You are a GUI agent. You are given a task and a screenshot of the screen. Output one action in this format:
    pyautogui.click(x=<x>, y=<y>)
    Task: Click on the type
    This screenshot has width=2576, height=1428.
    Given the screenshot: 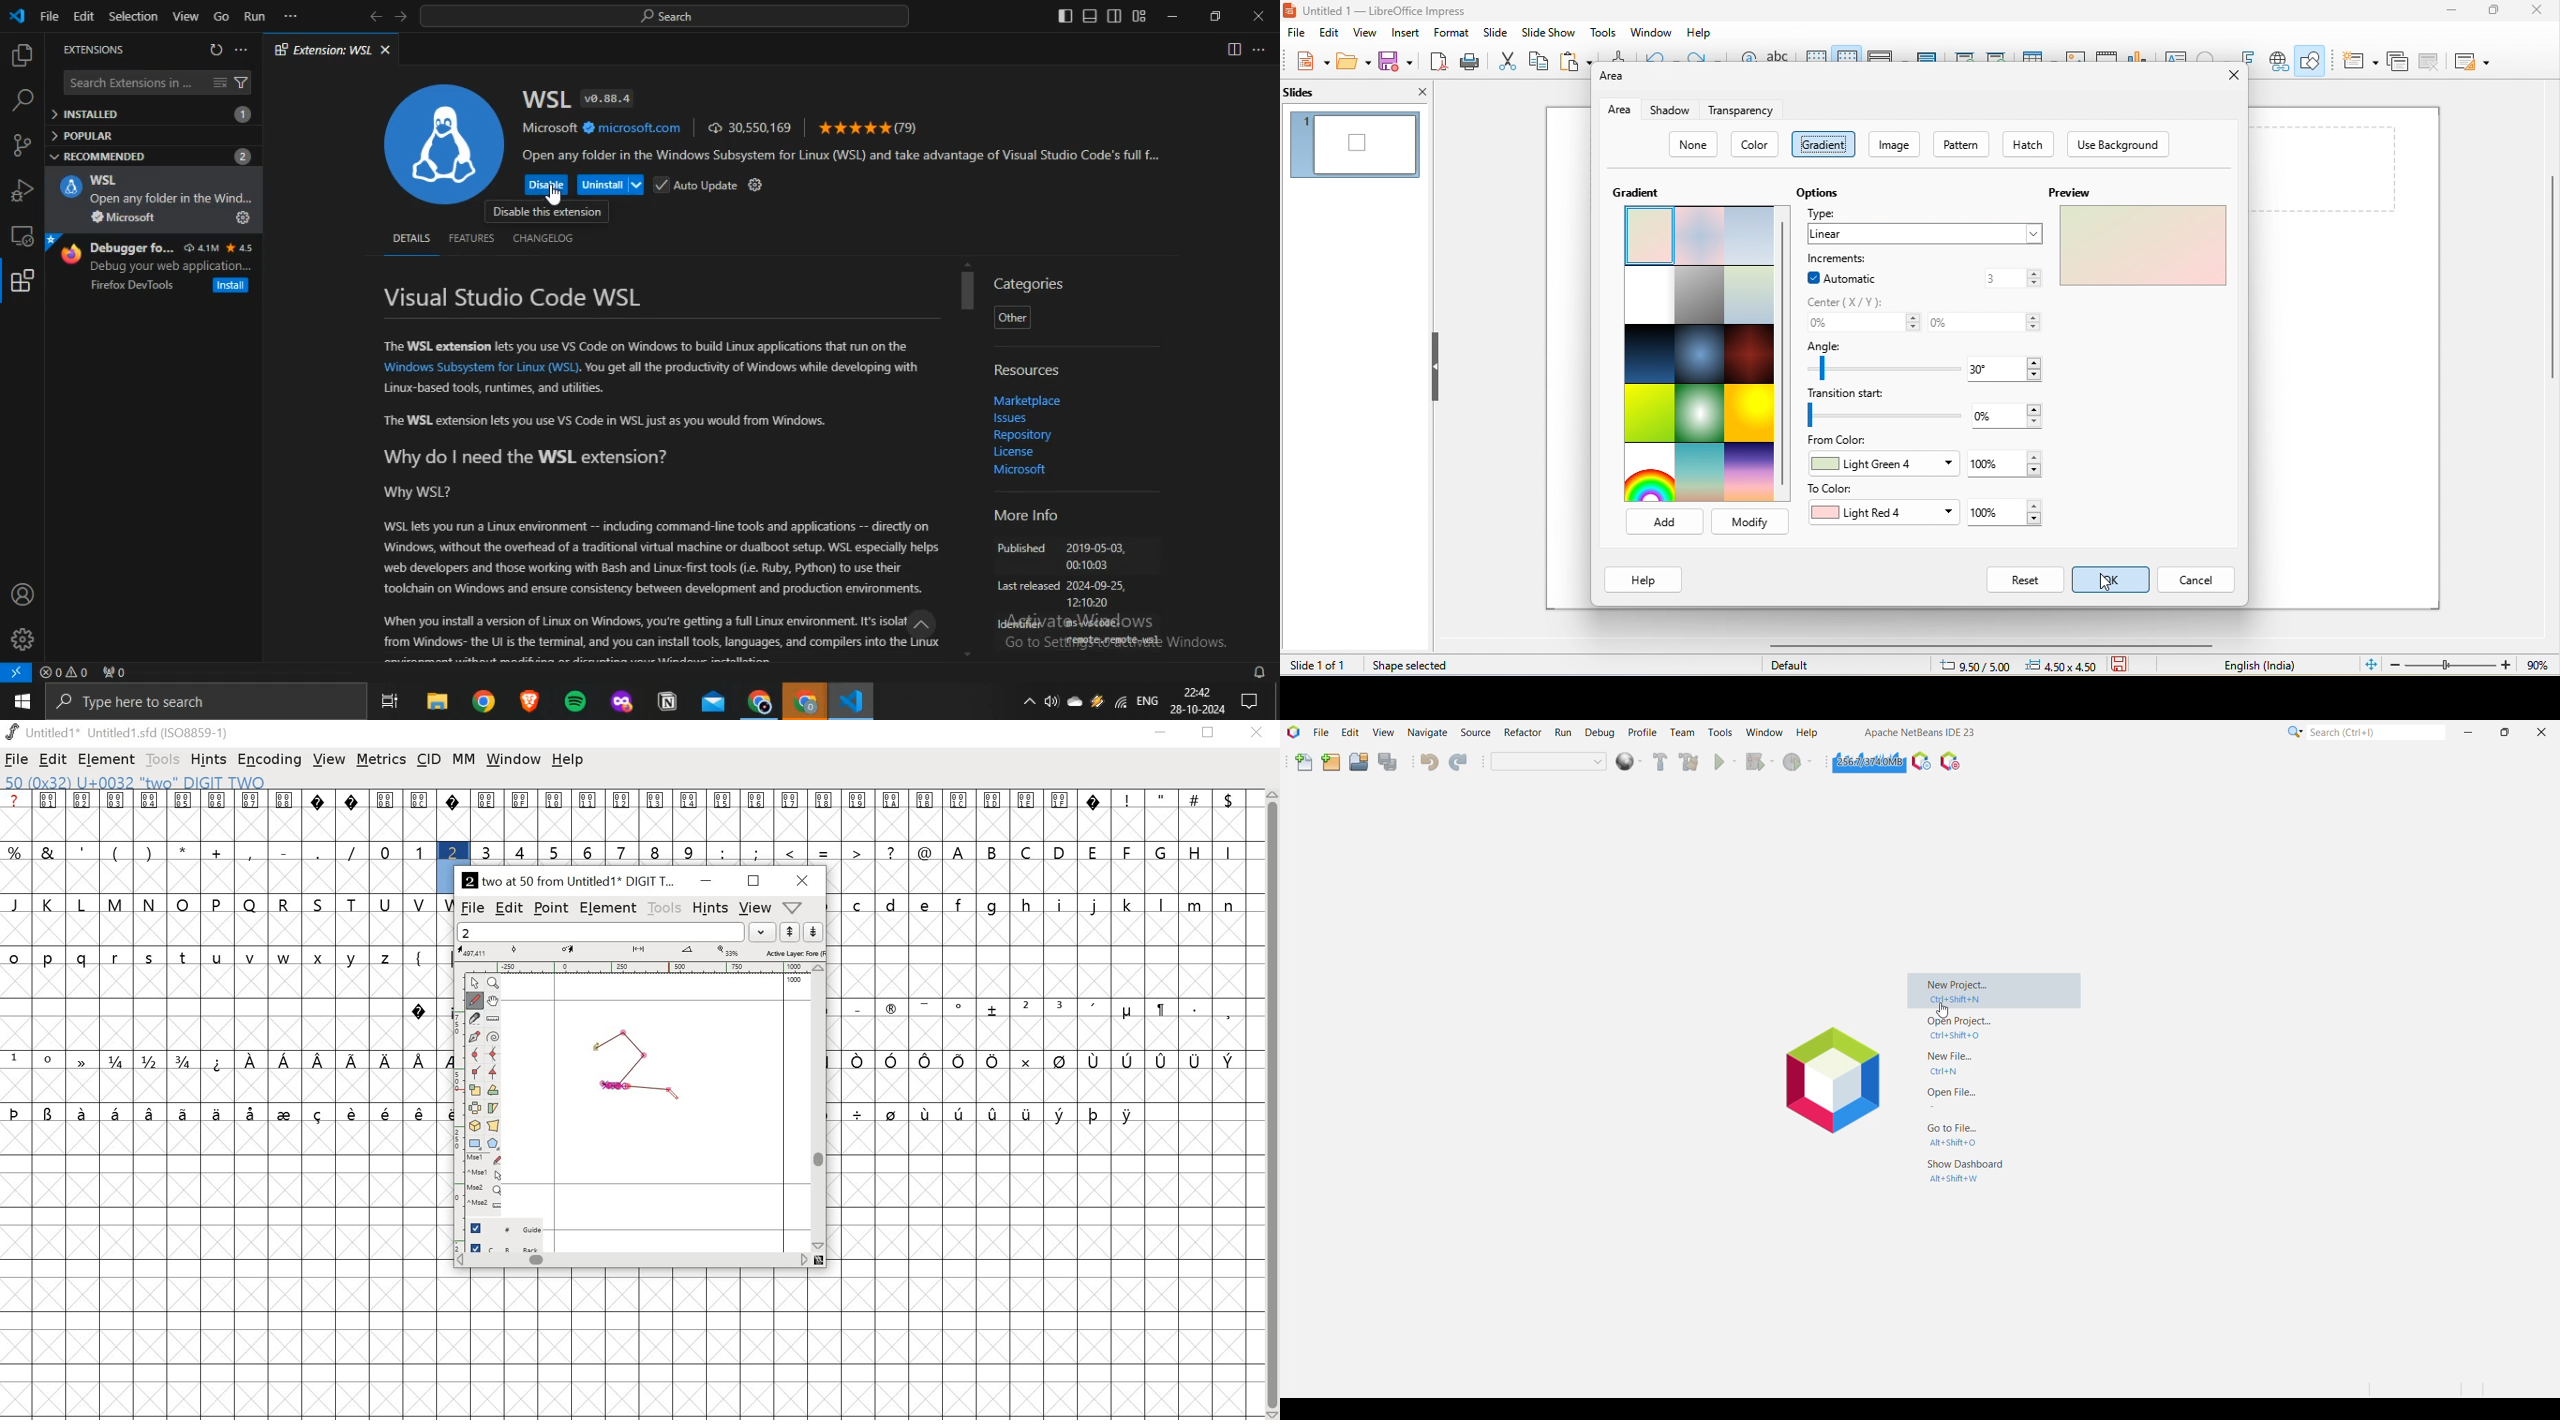 What is the action you would take?
    pyautogui.click(x=1821, y=214)
    